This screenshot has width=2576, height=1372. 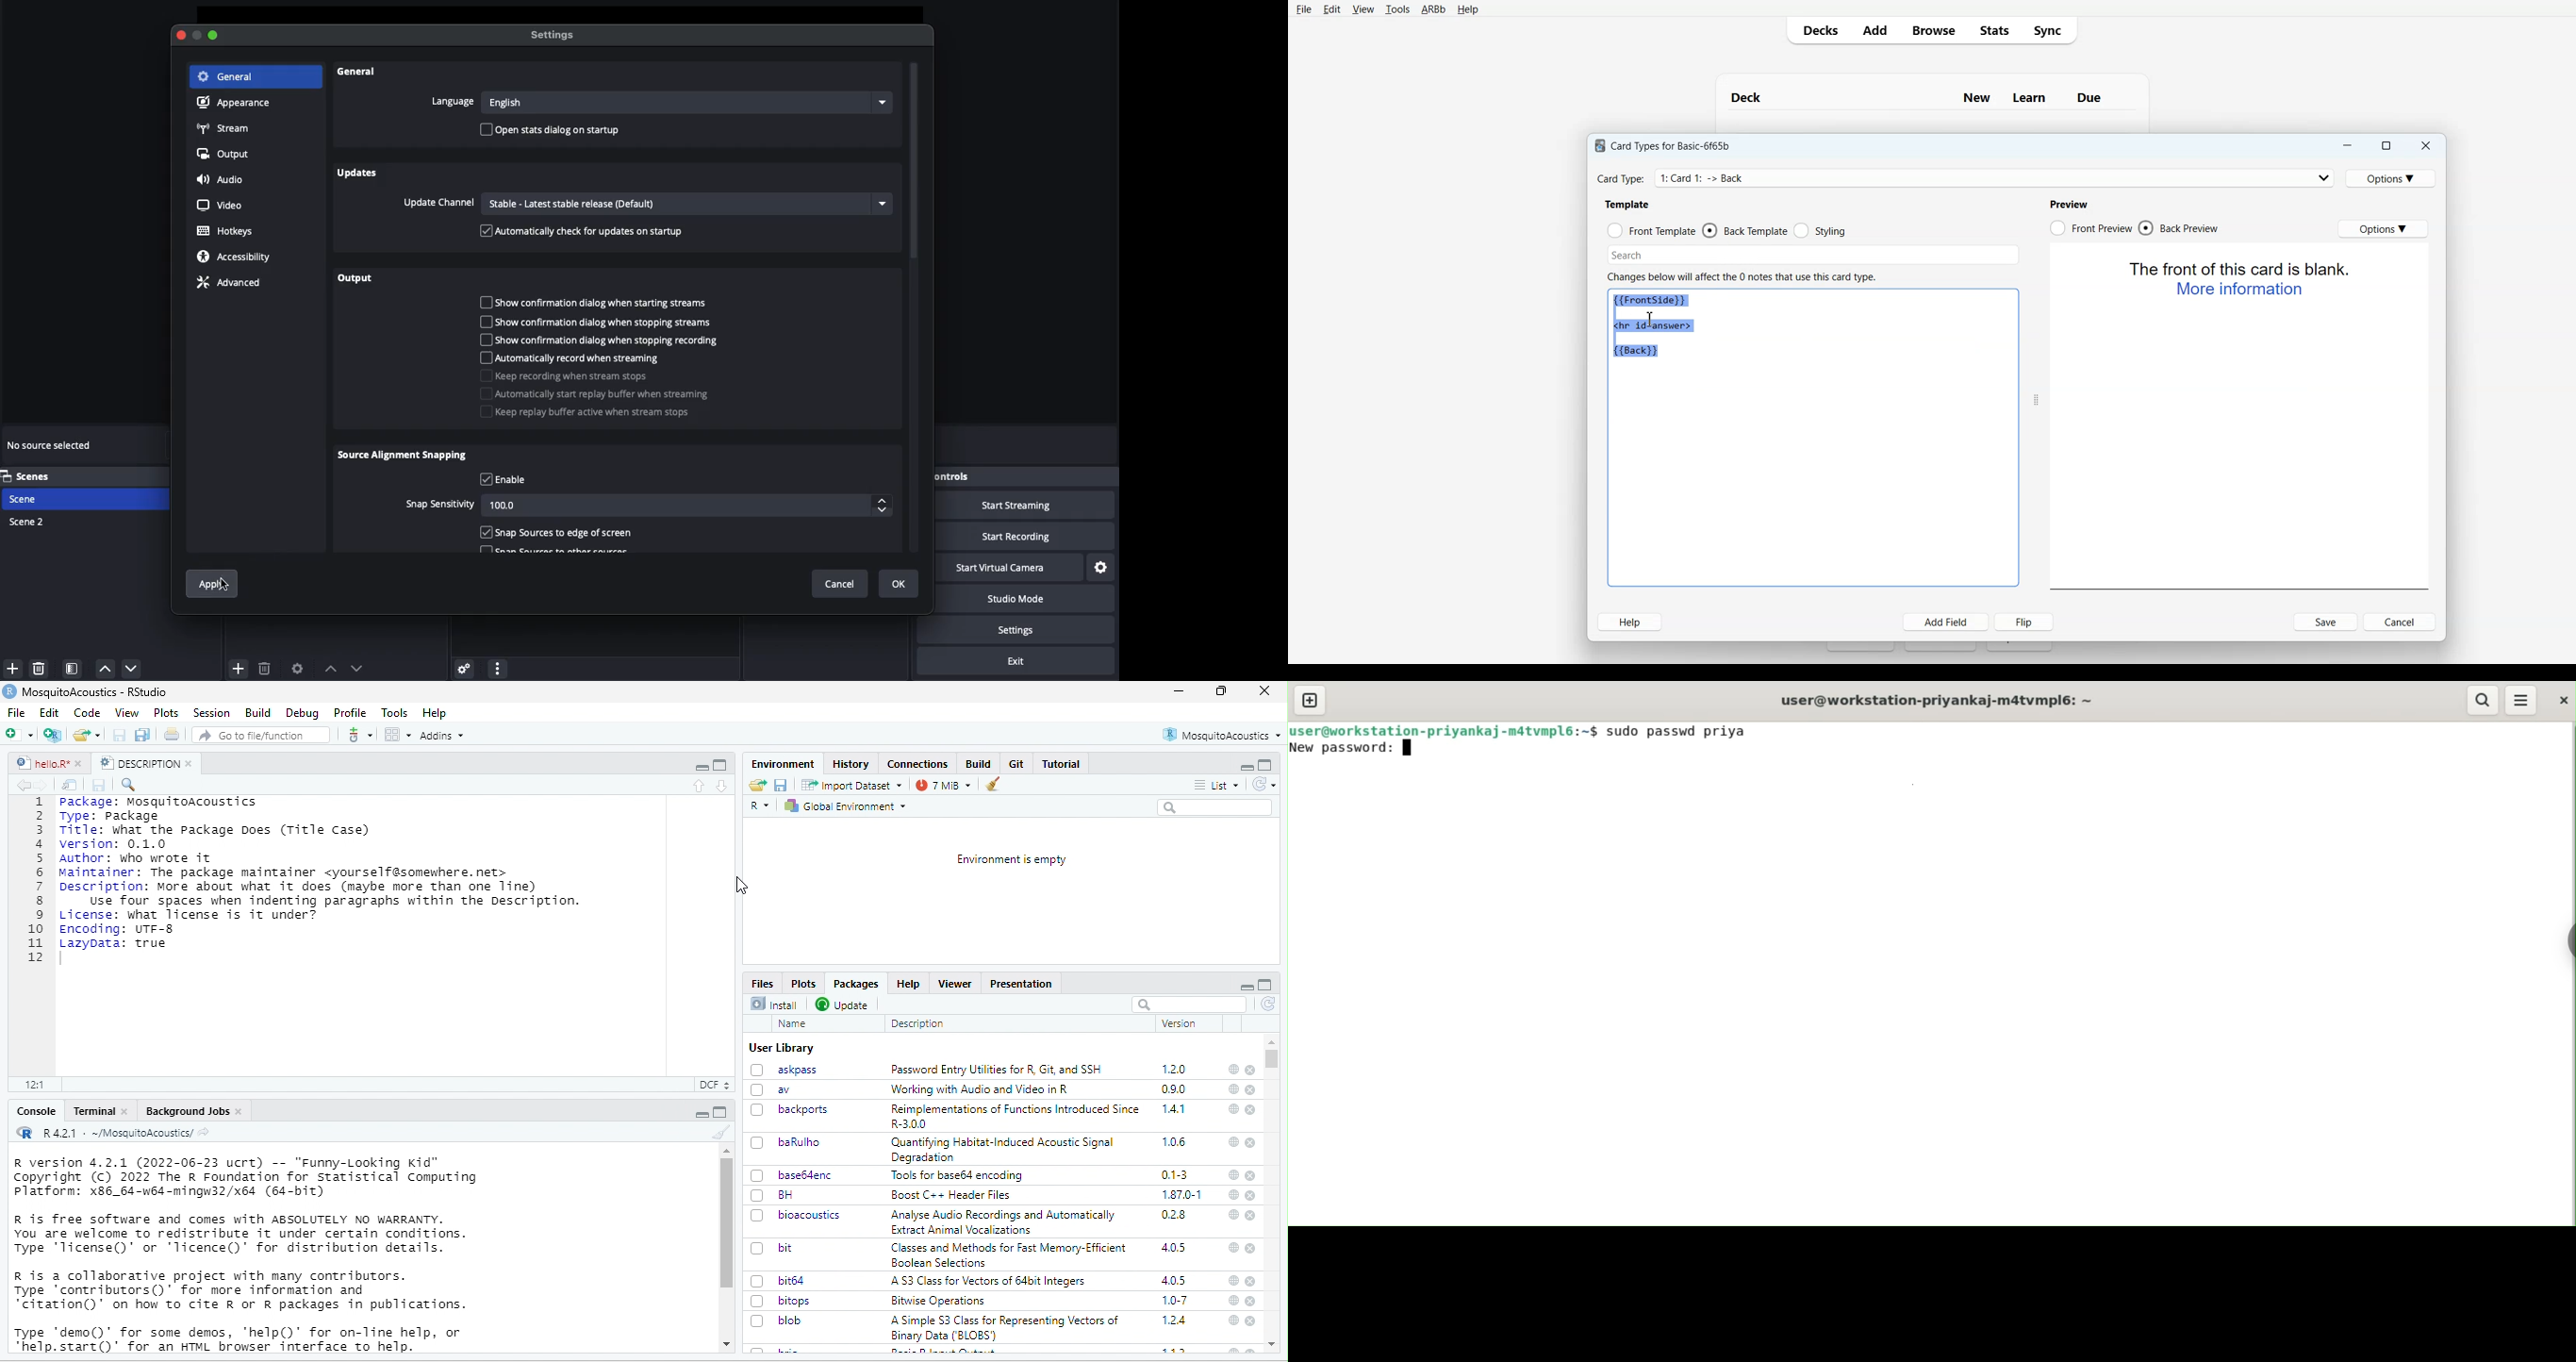 What do you see at coordinates (329, 665) in the screenshot?
I see `Up` at bounding box center [329, 665].